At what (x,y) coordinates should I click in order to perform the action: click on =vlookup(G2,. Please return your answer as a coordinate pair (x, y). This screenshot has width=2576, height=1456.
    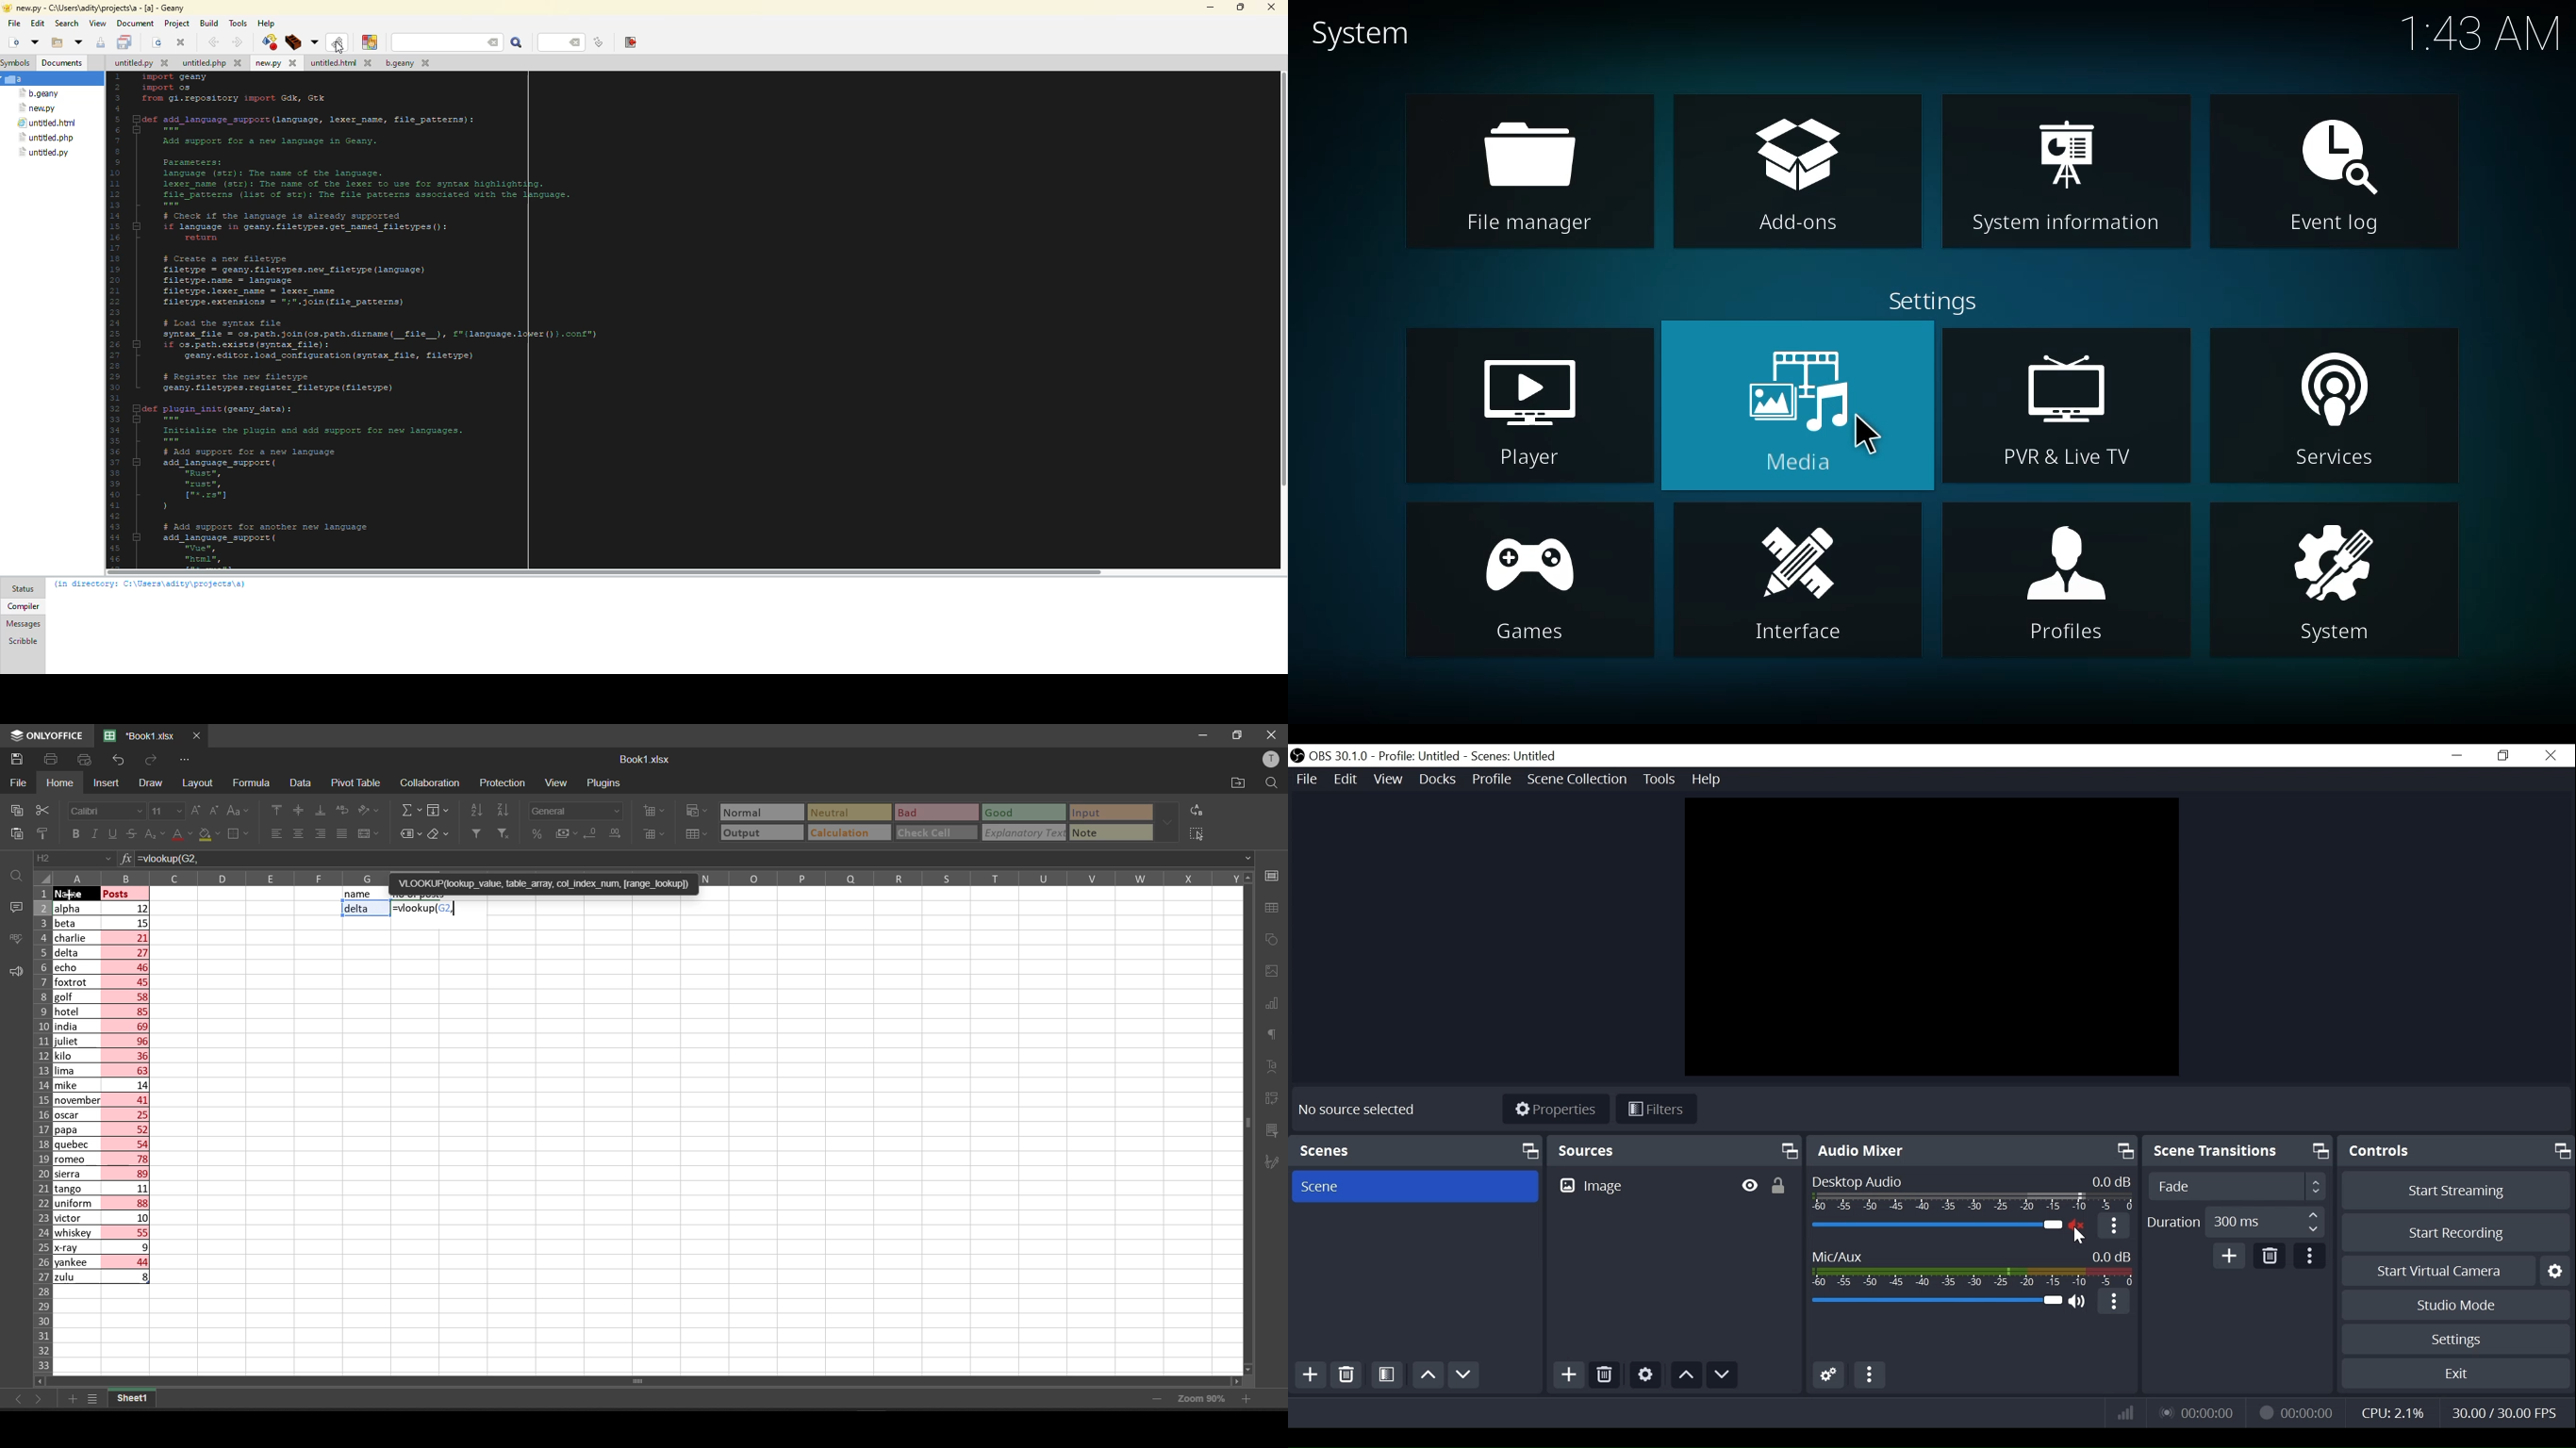
    Looking at the image, I should click on (425, 909).